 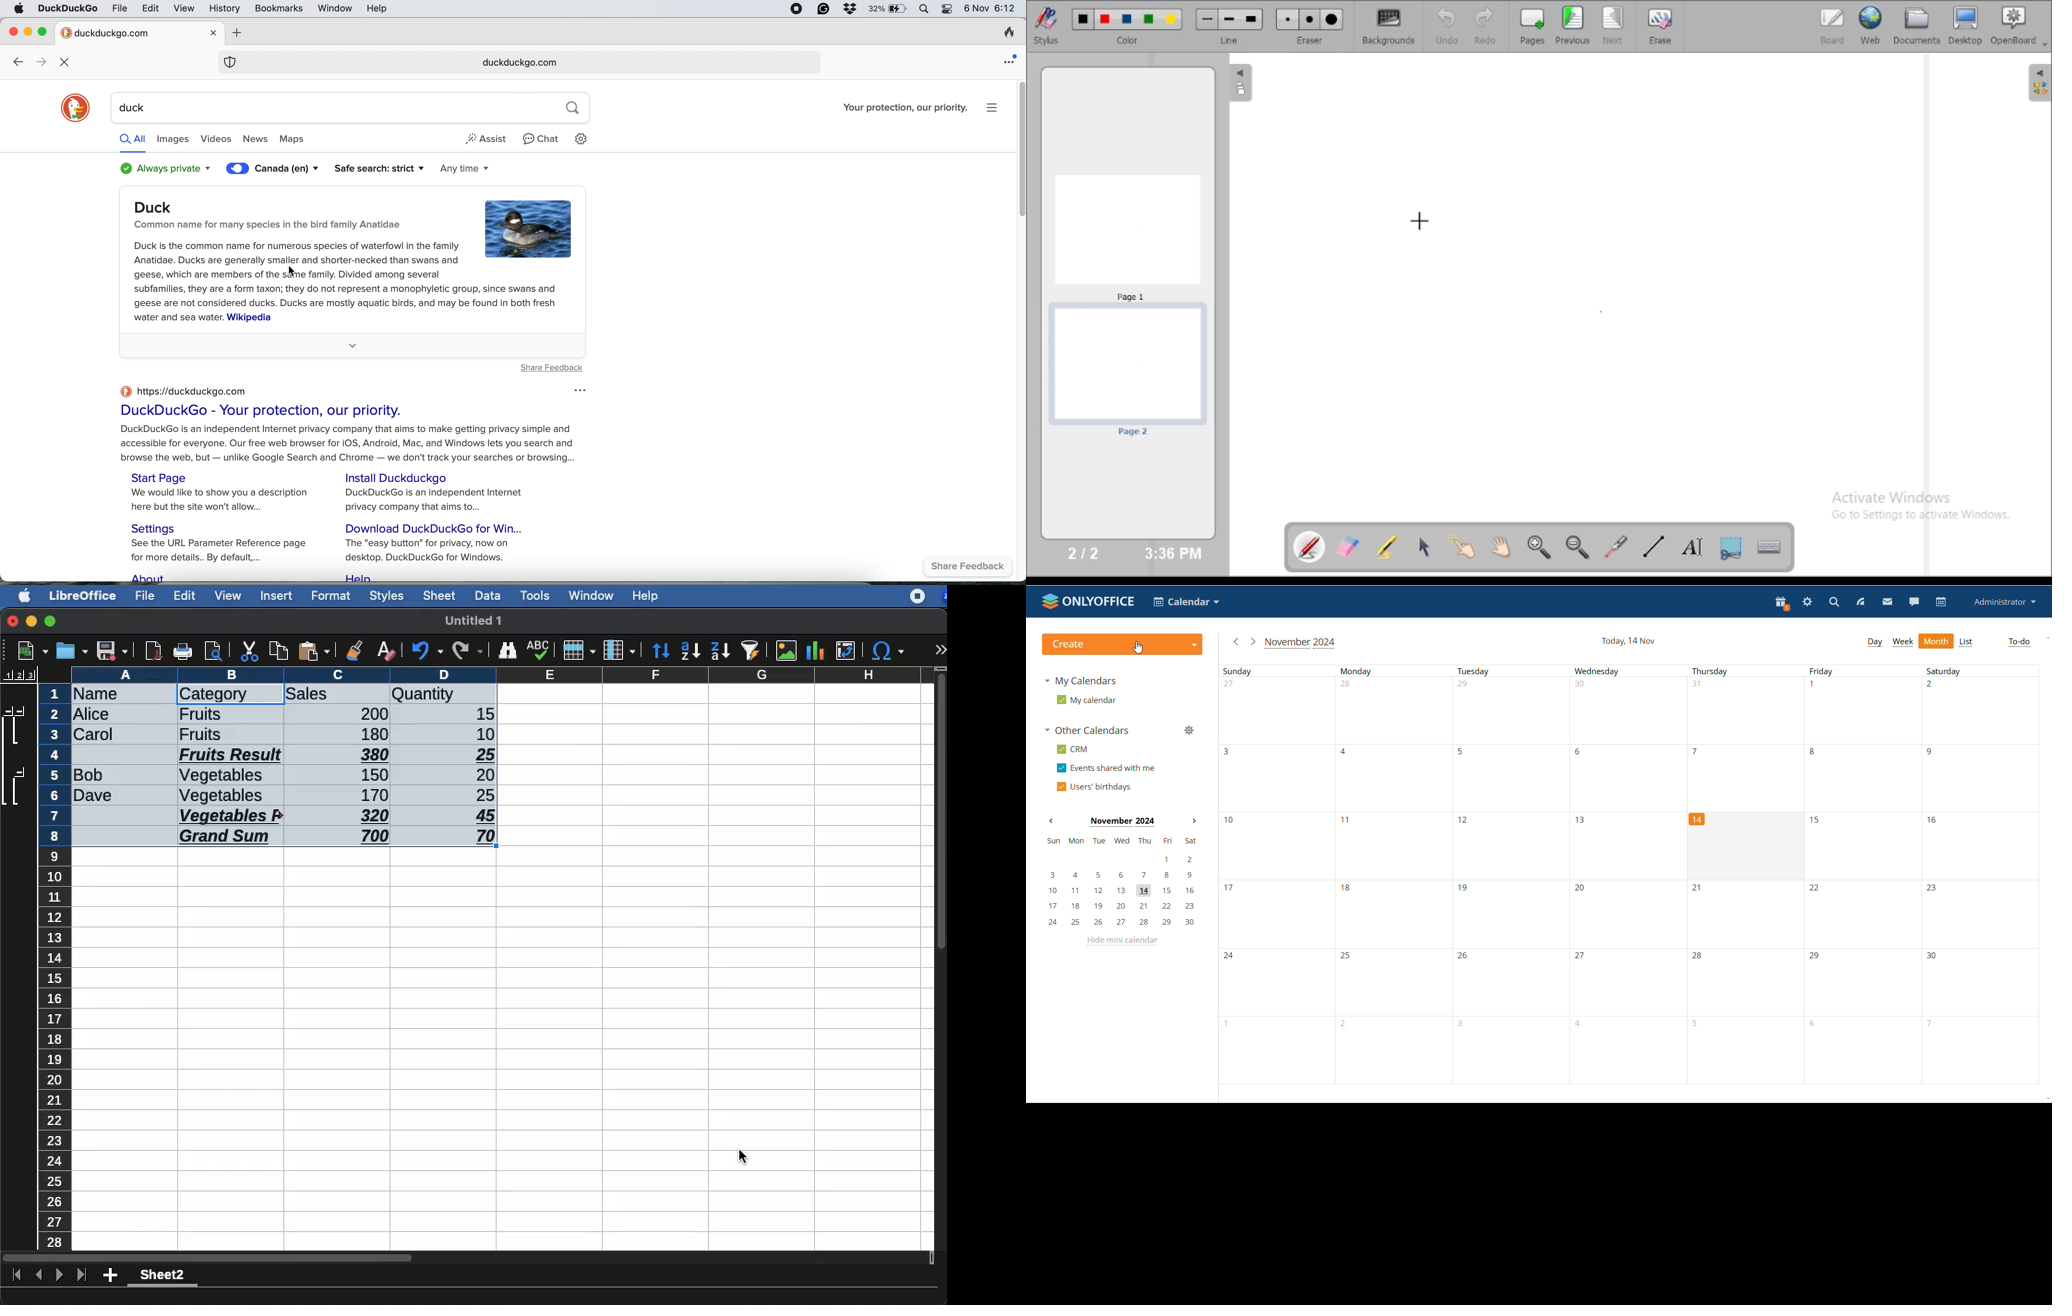 I want to click on Alice, so click(x=102, y=715).